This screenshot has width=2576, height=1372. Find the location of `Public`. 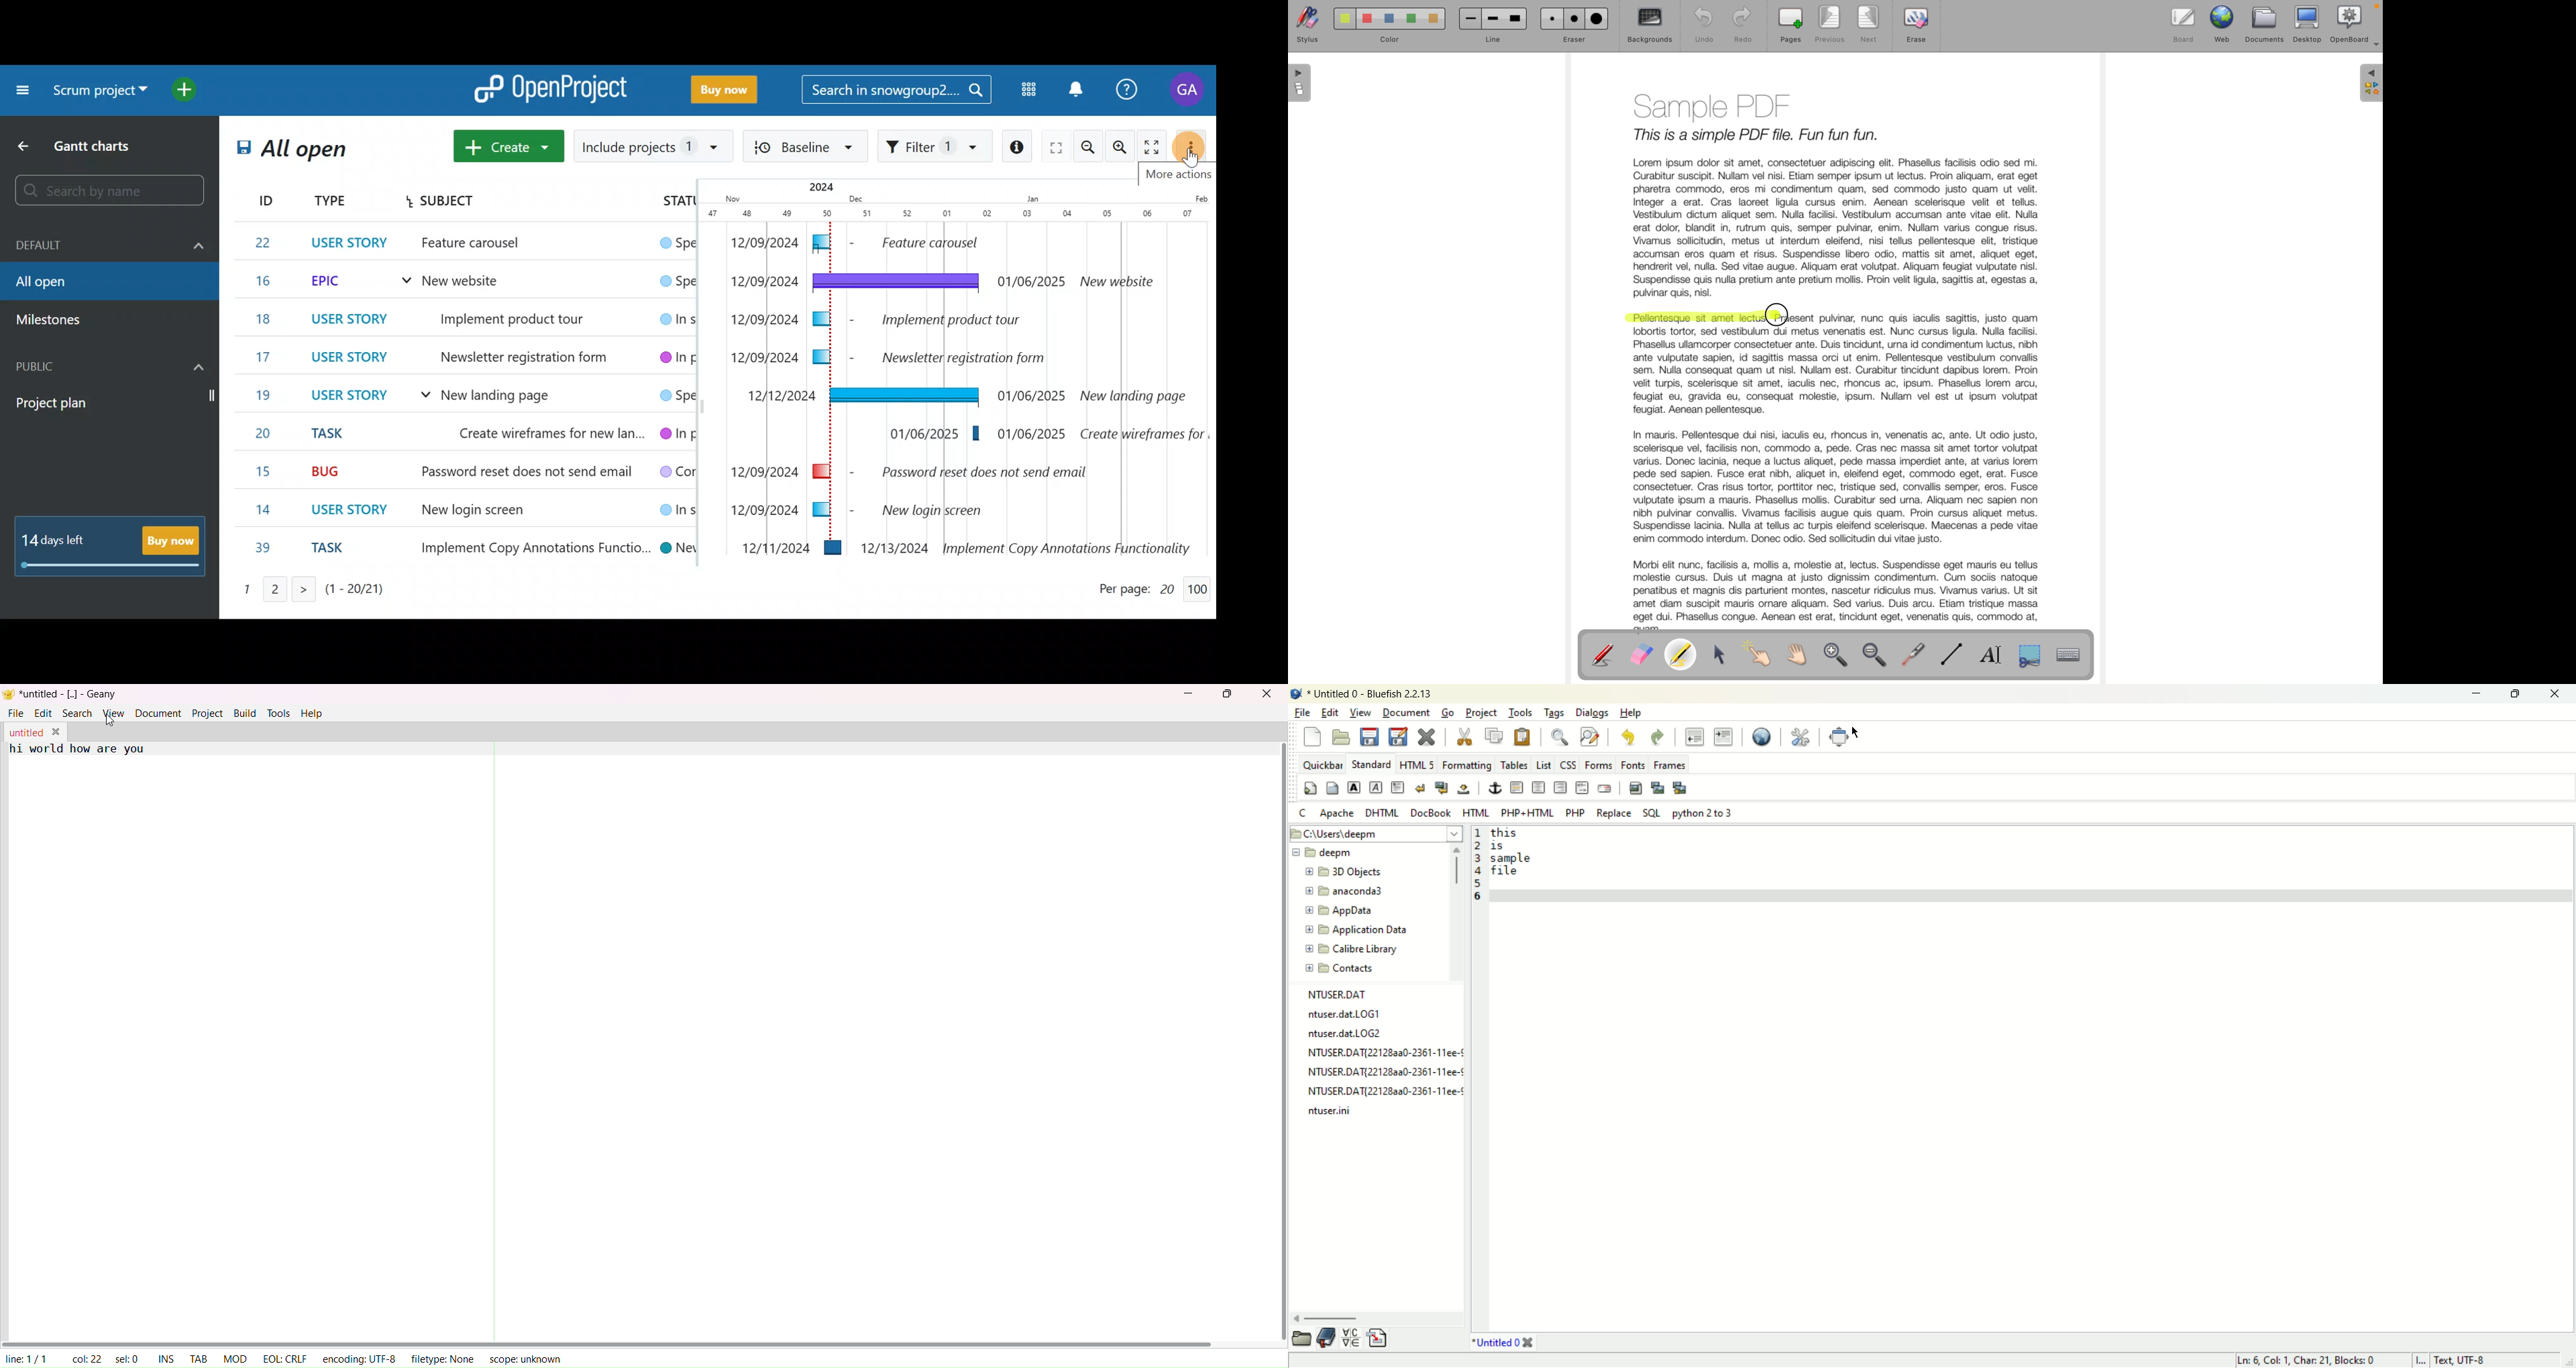

Public is located at coordinates (112, 364).